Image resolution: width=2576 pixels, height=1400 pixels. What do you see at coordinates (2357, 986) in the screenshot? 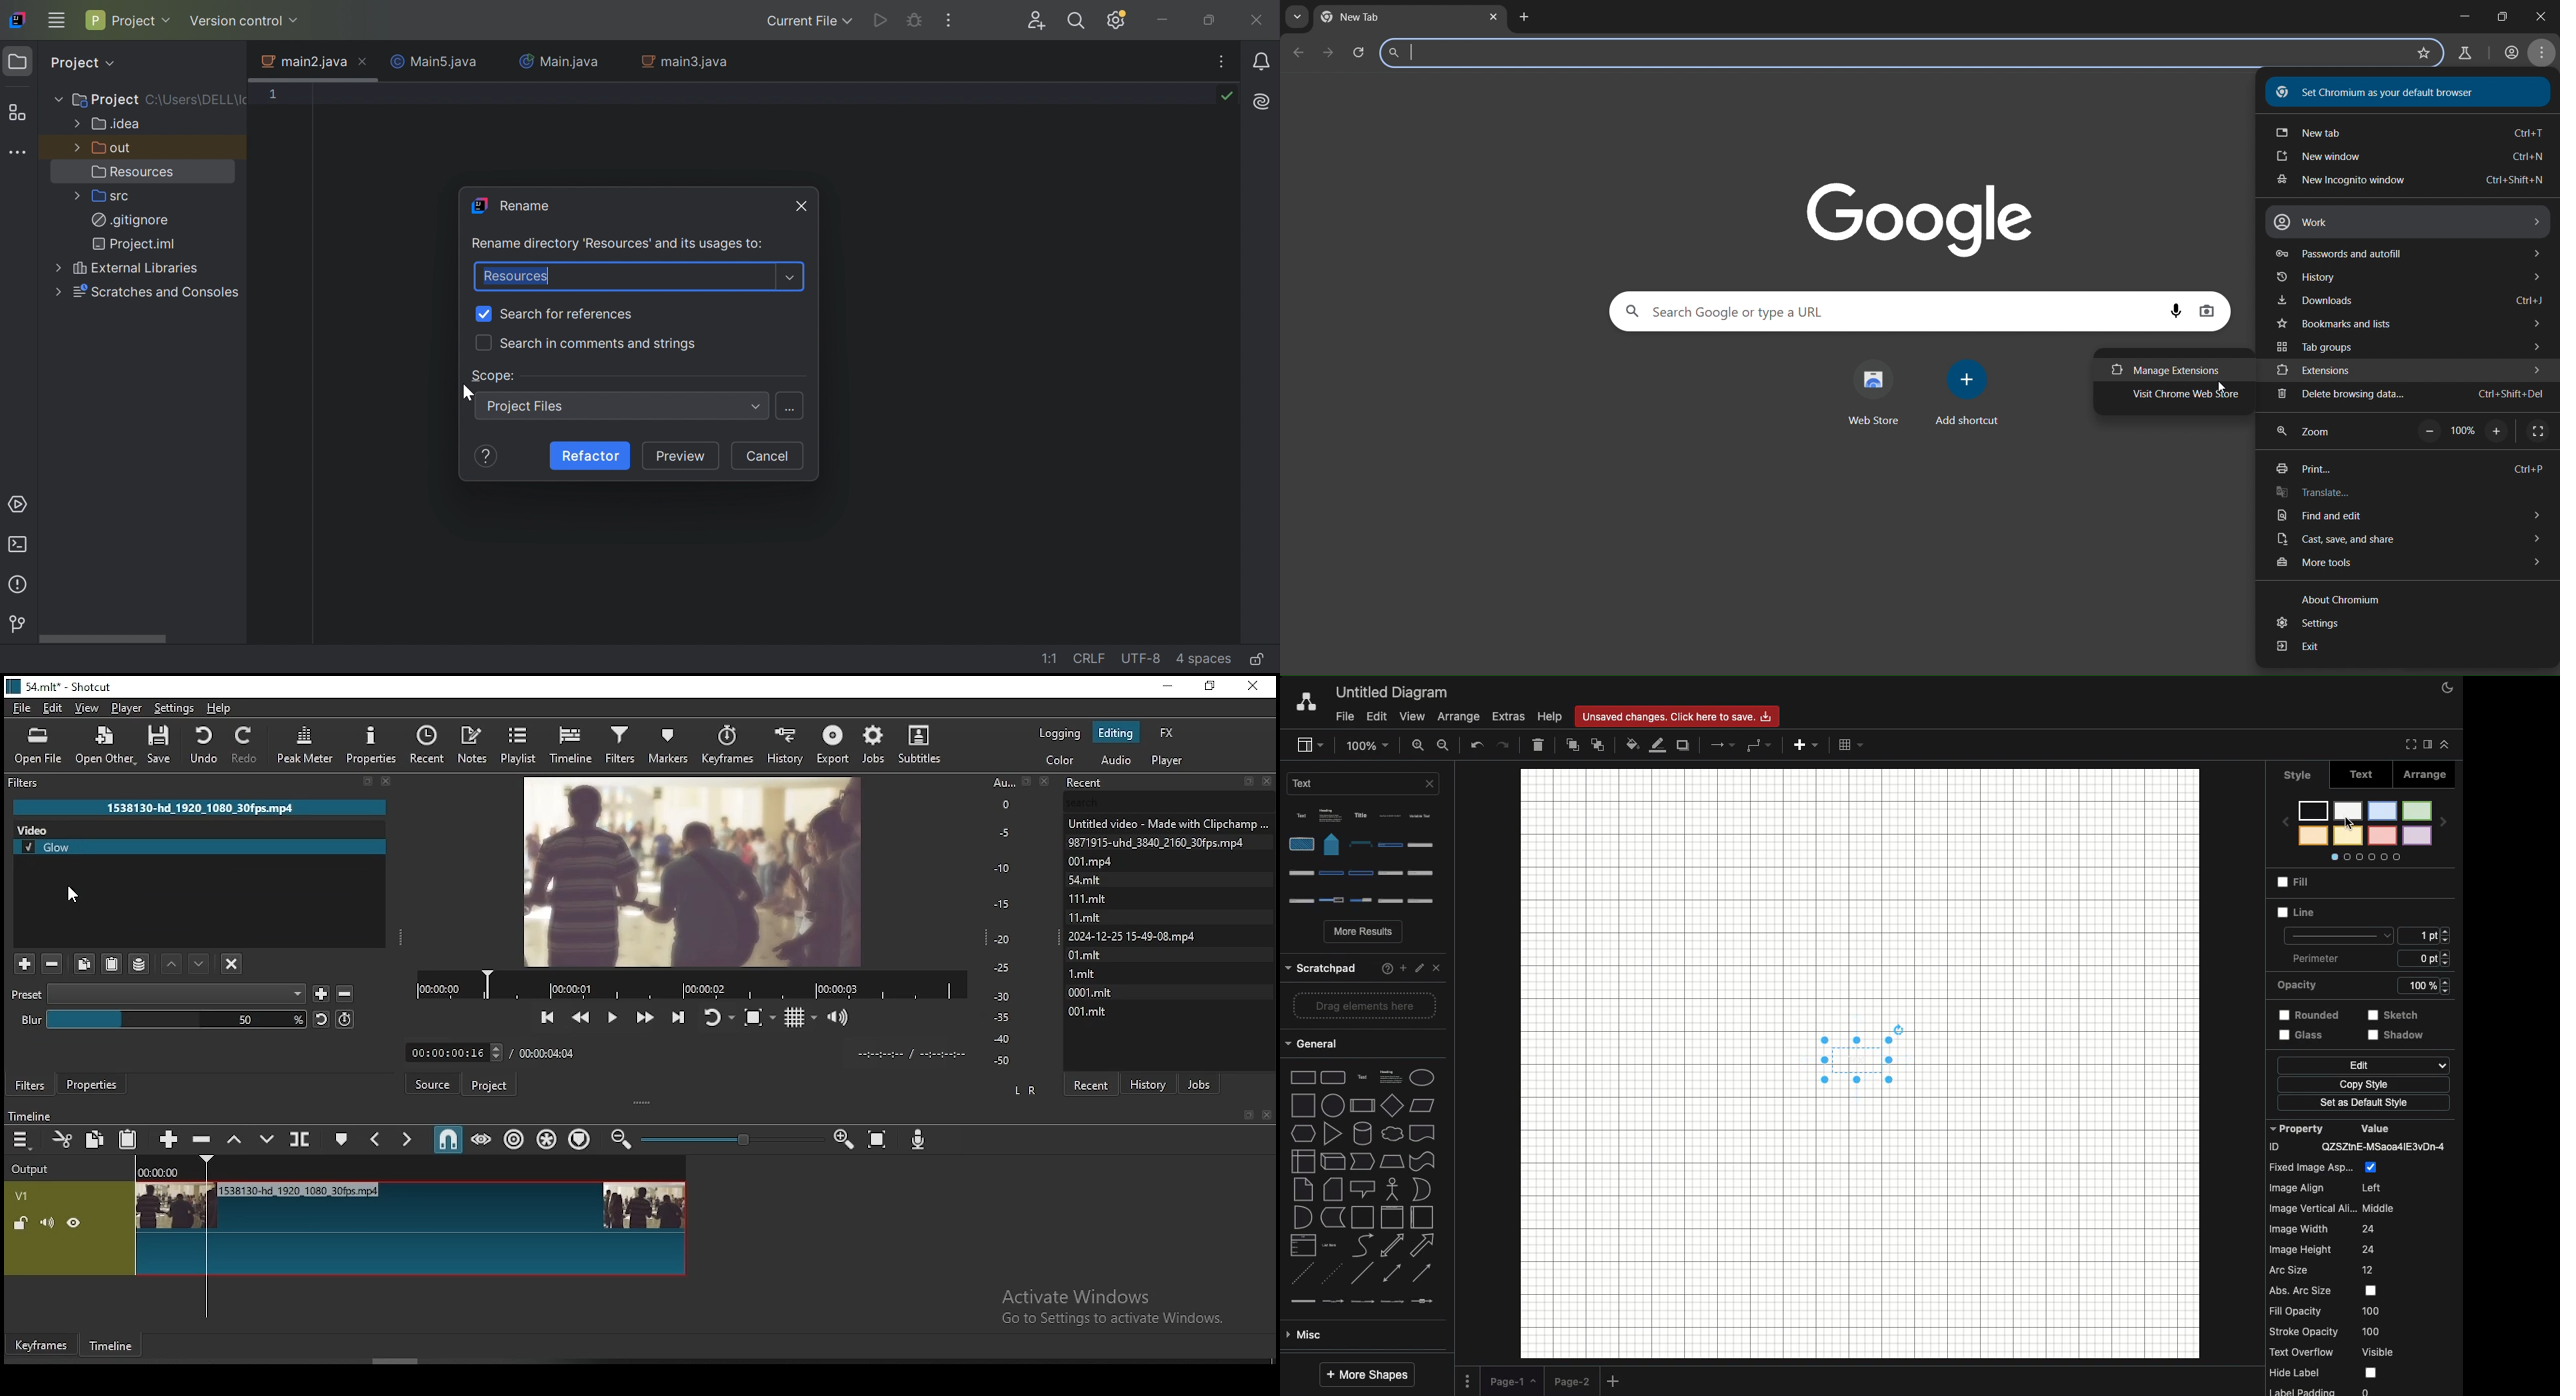
I see `Opacity` at bounding box center [2357, 986].